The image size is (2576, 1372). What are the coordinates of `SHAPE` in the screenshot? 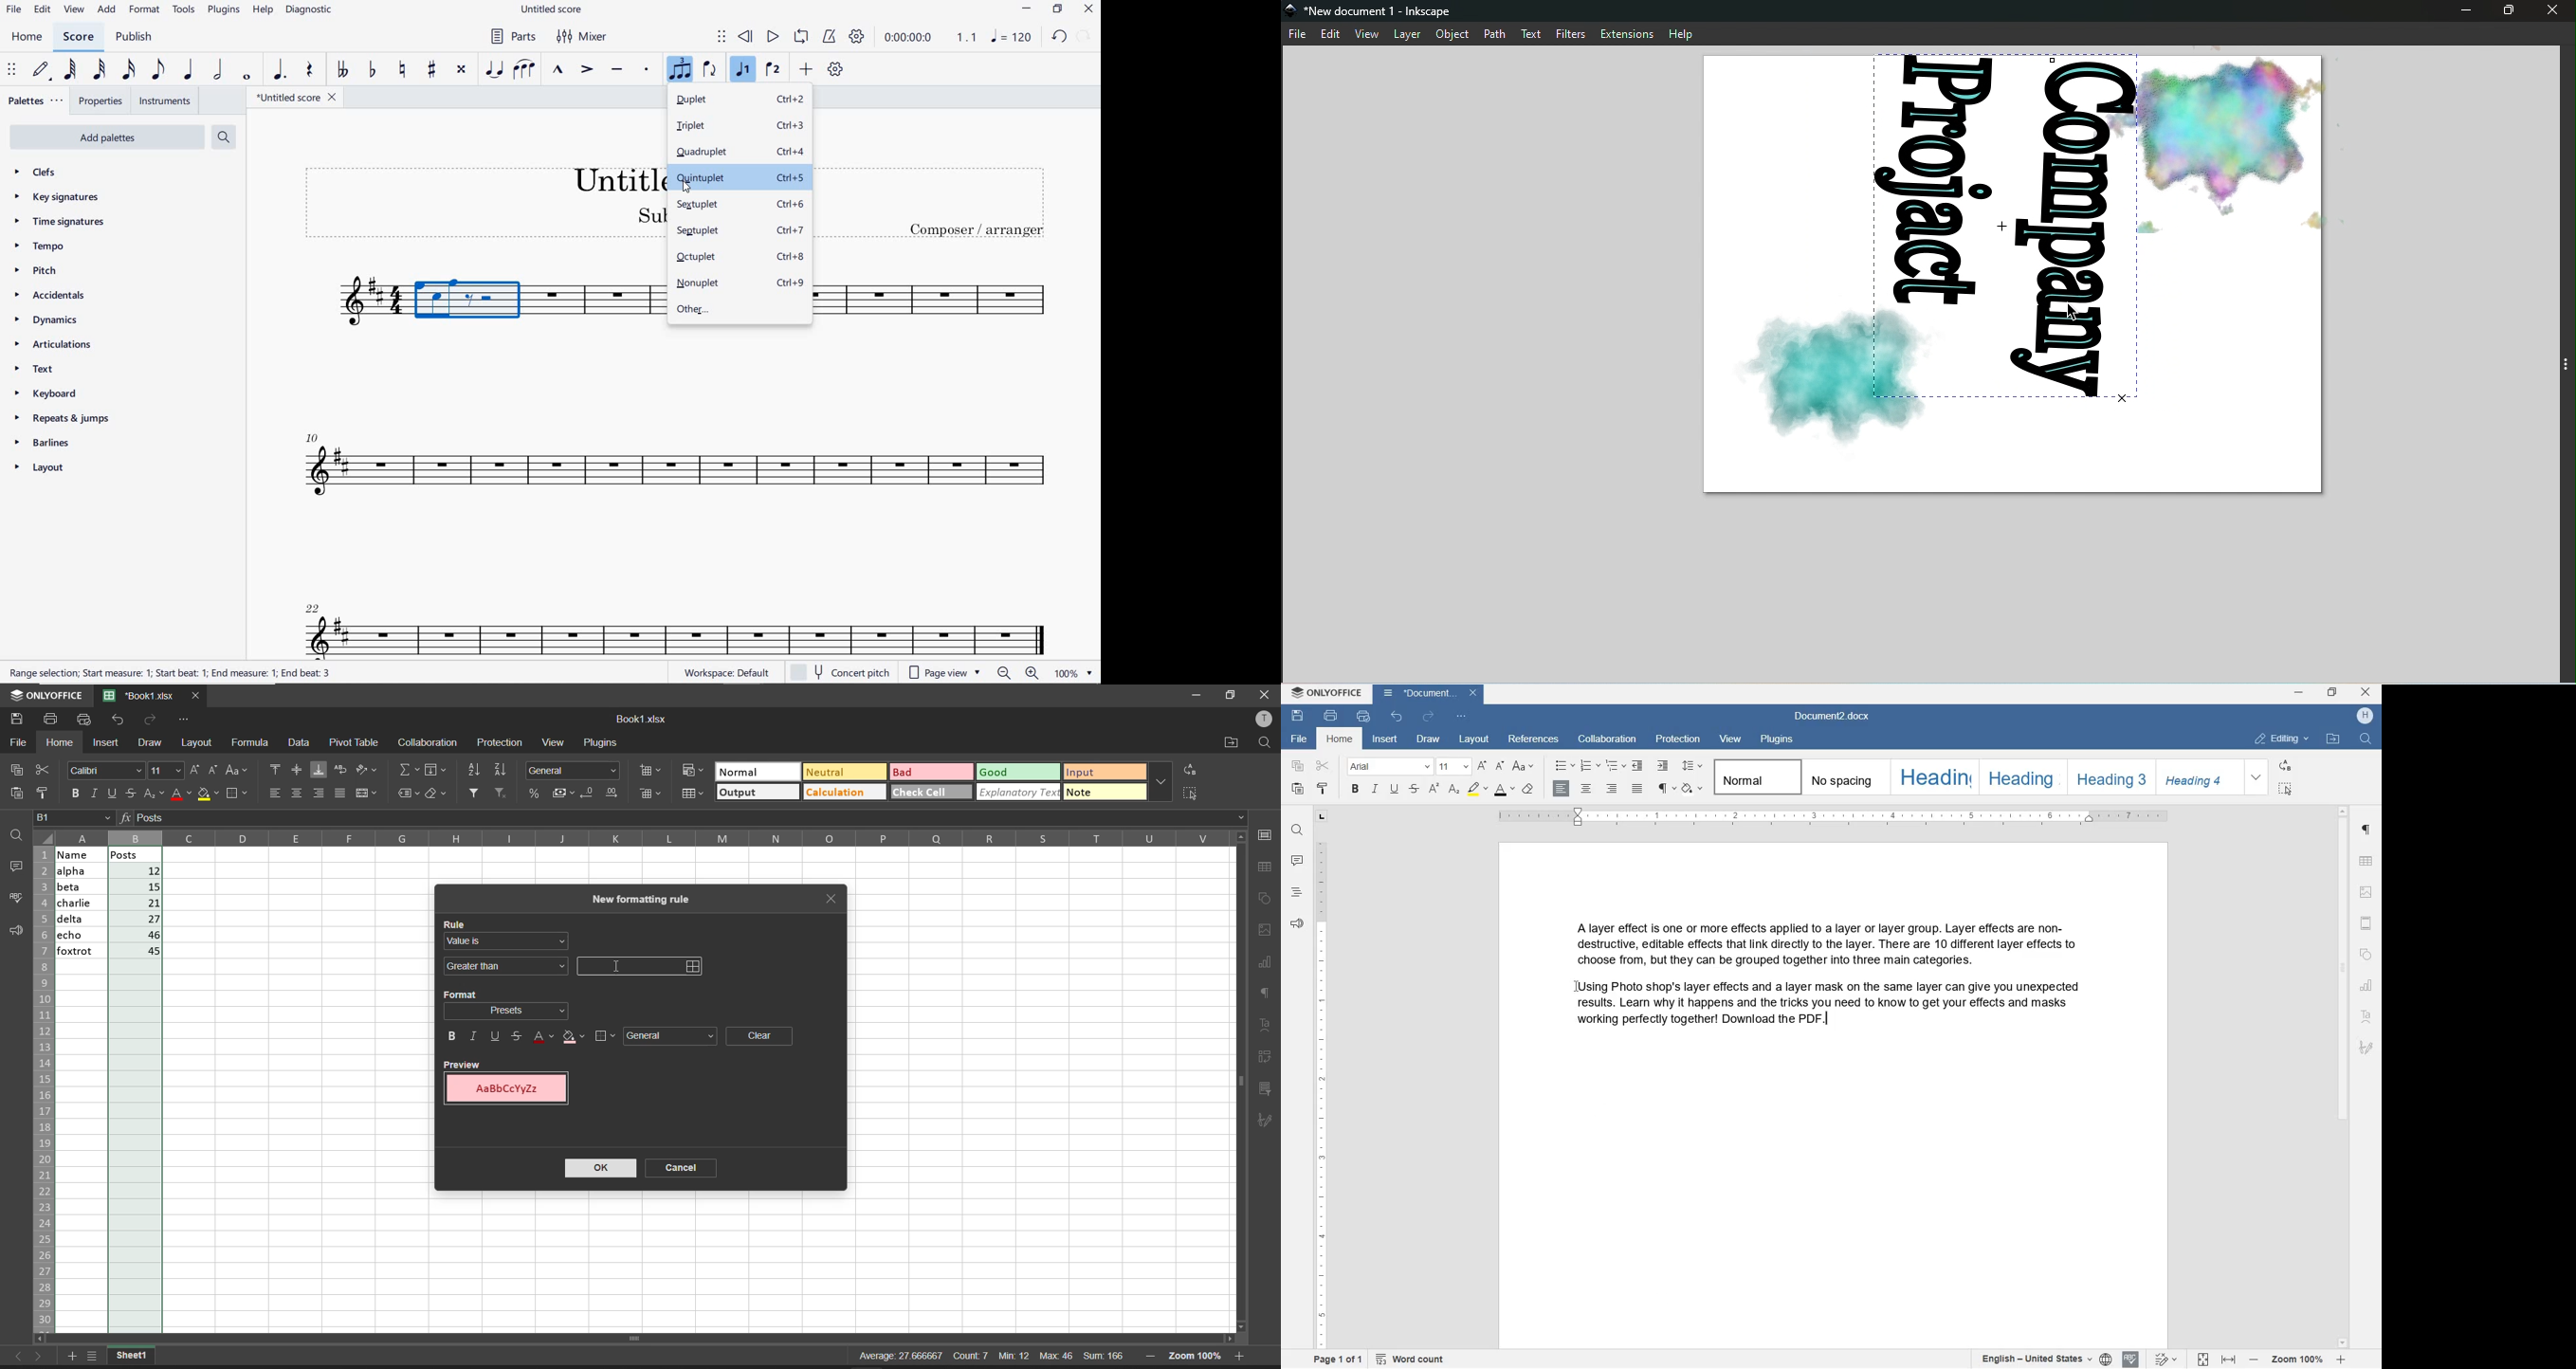 It's located at (2367, 956).